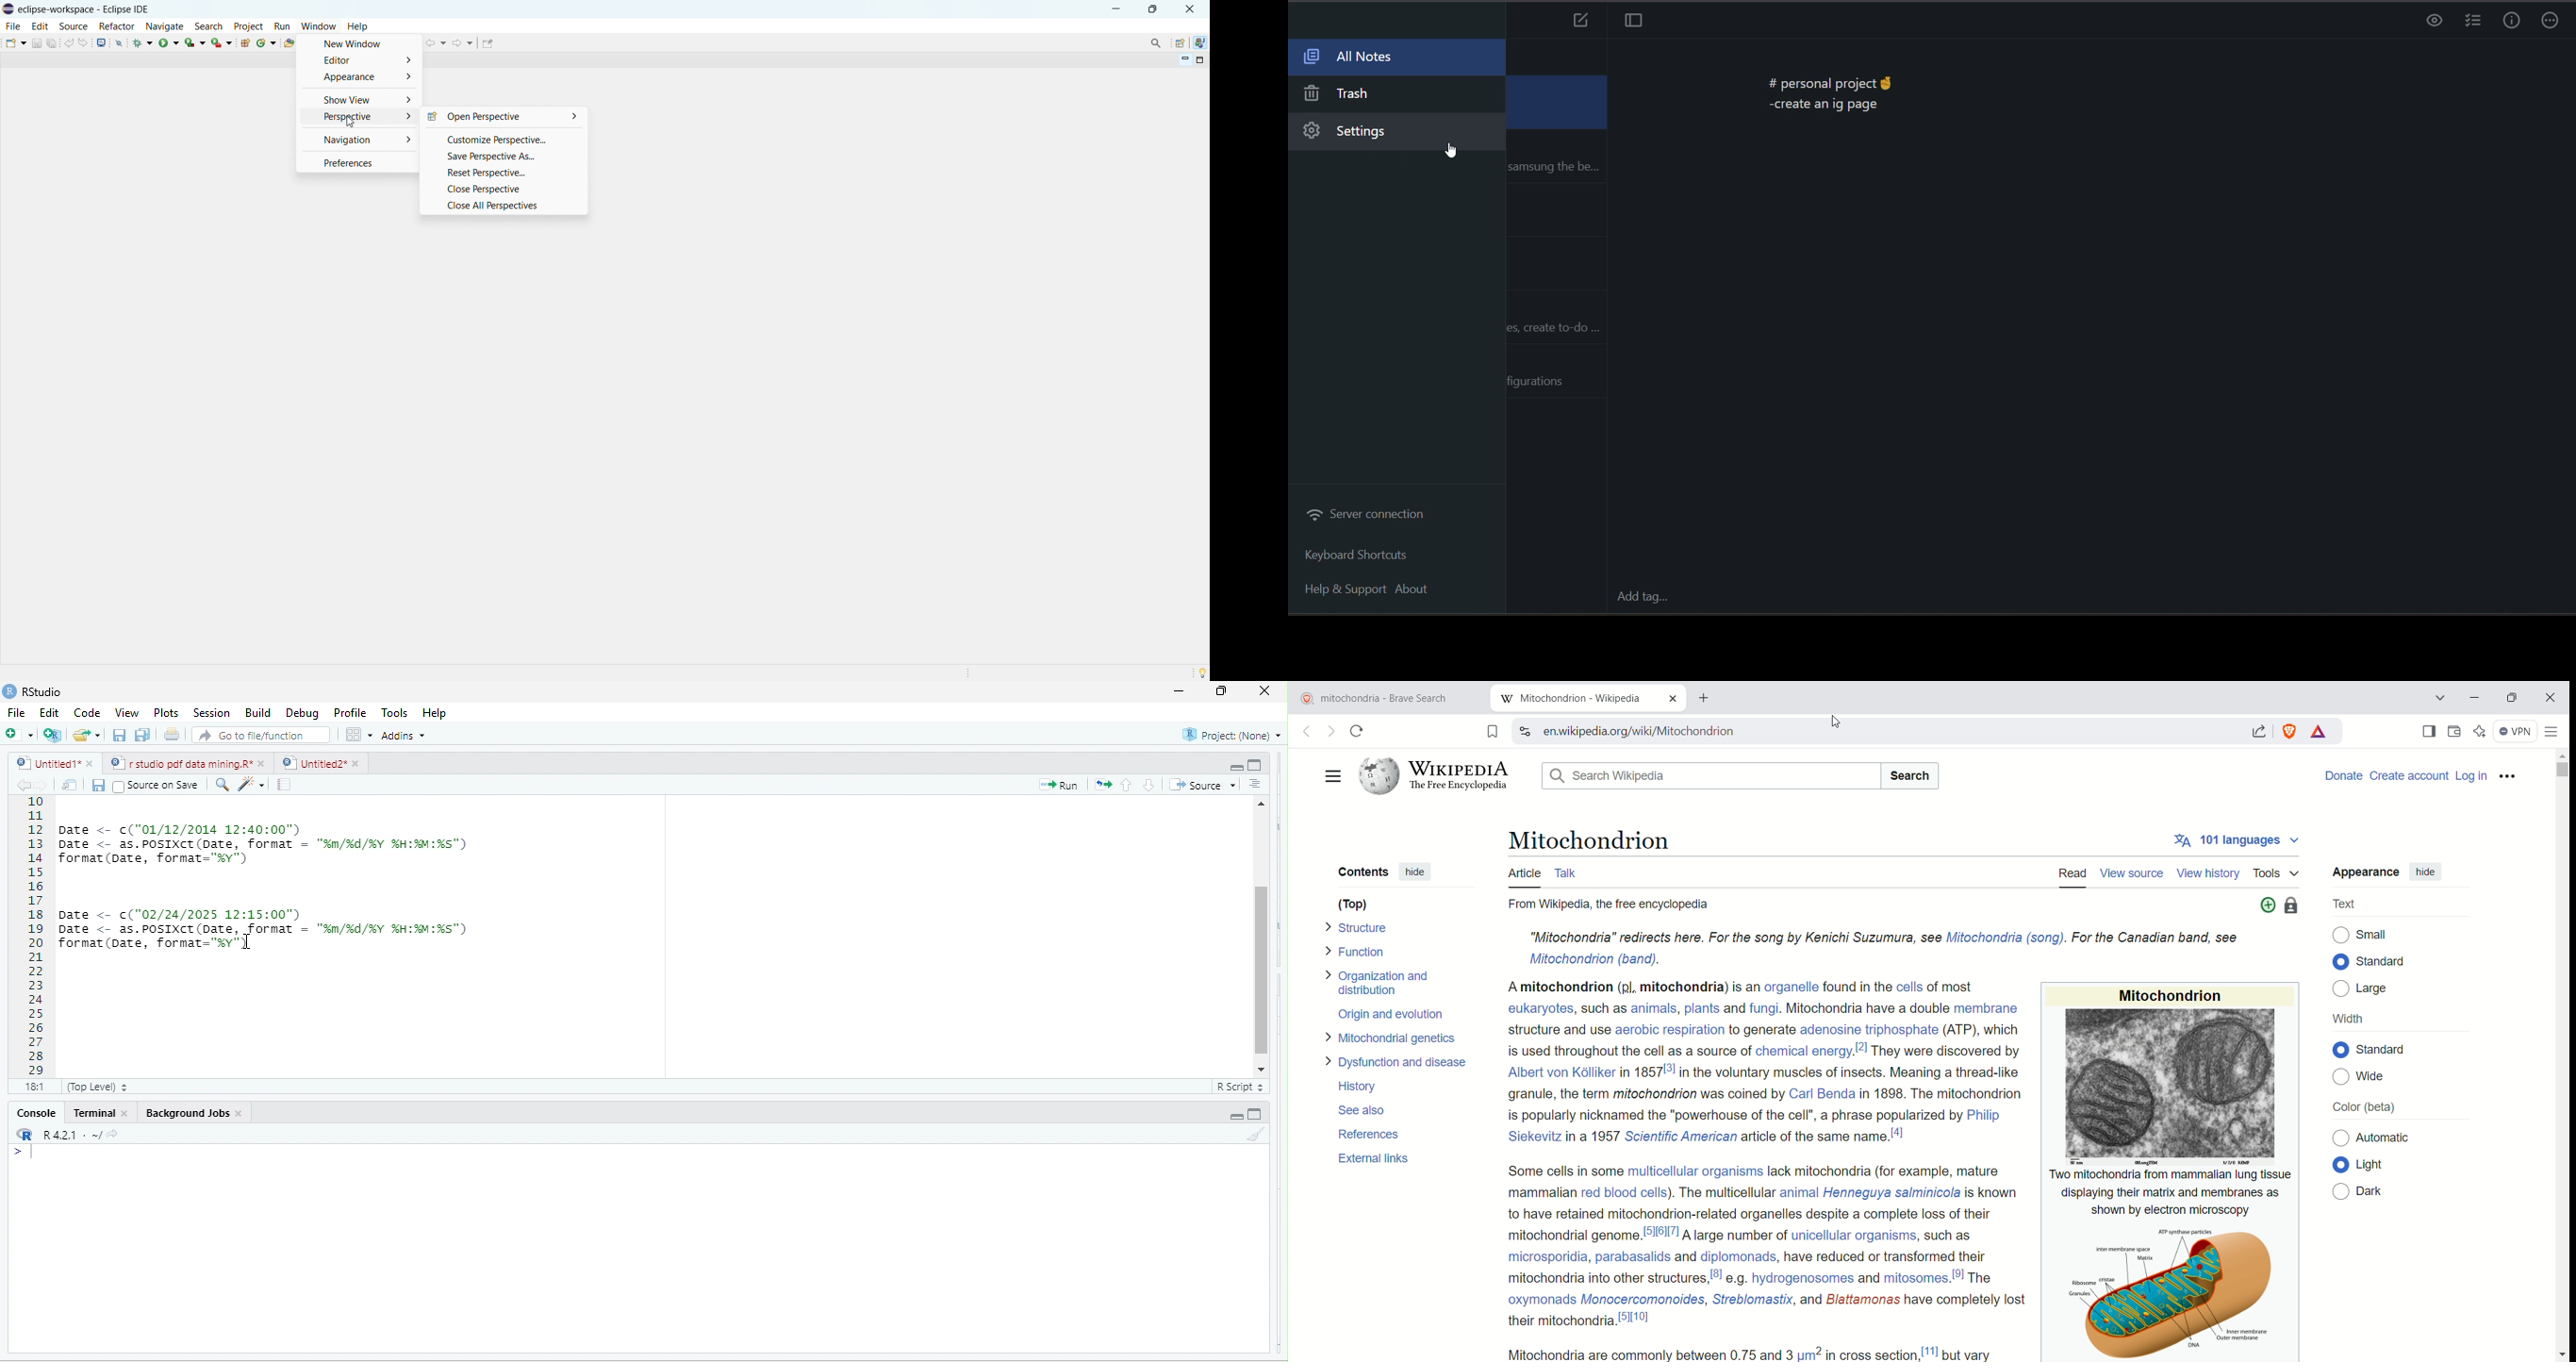  What do you see at coordinates (2340, 1050) in the screenshot?
I see `Toggle on` at bounding box center [2340, 1050].